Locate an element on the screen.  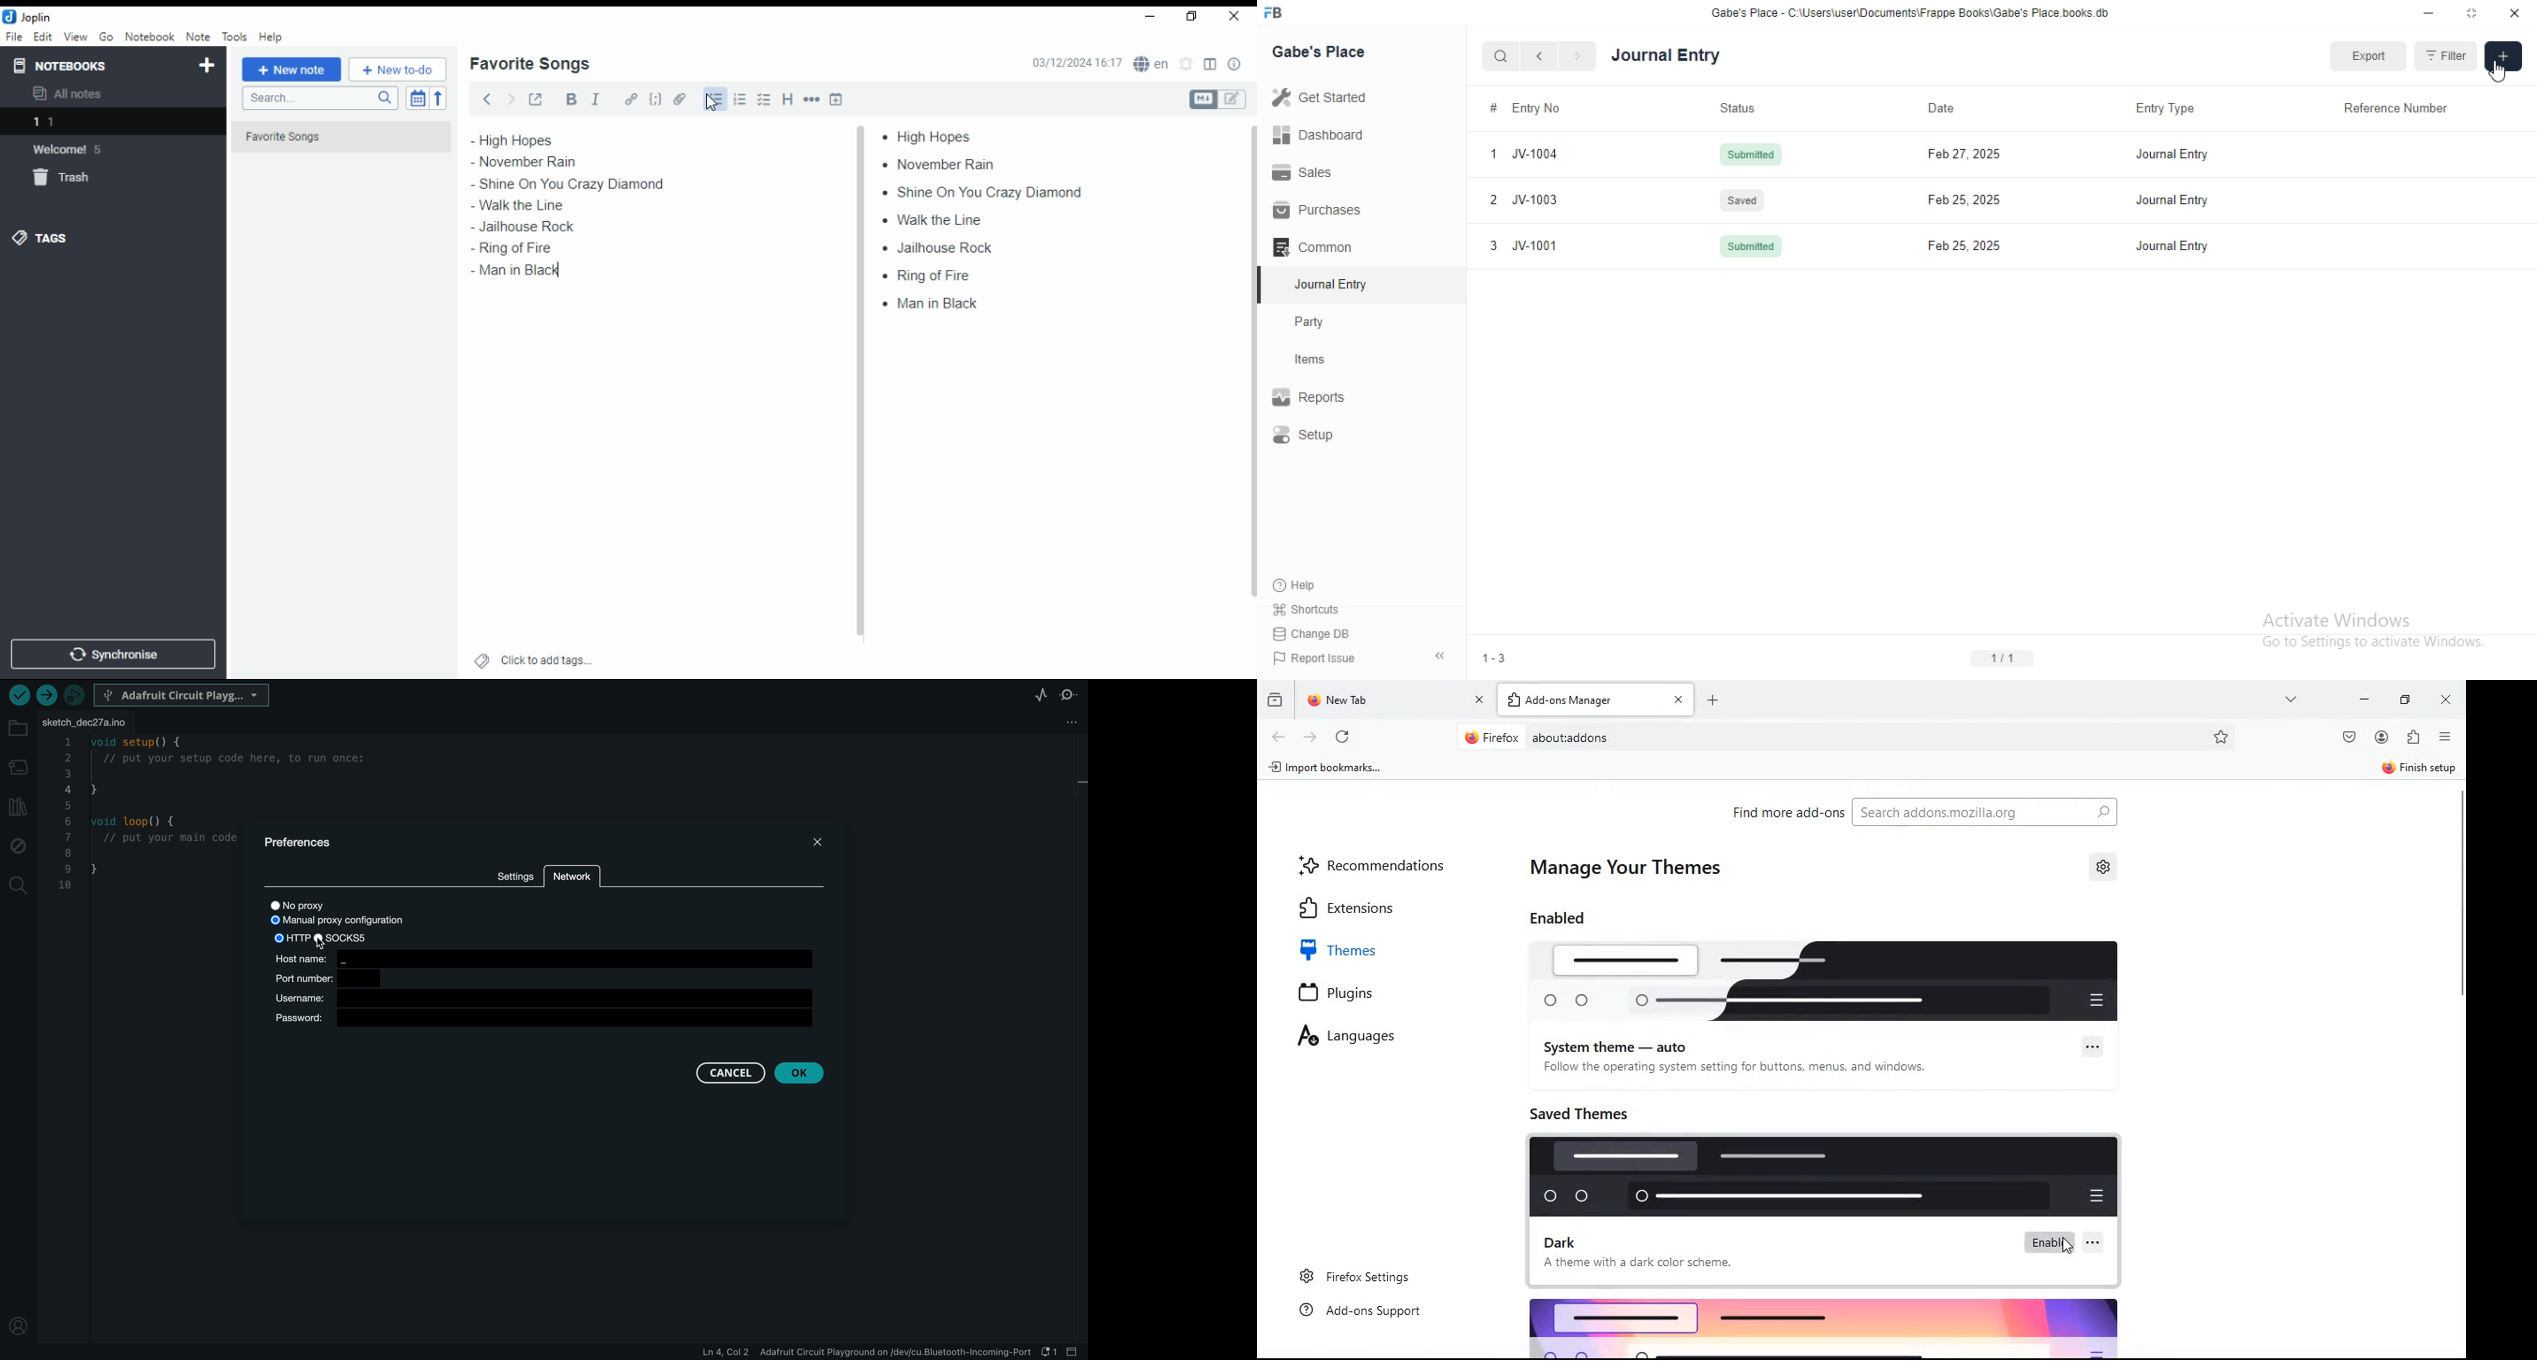
manage your themes is located at coordinates (1638, 866).